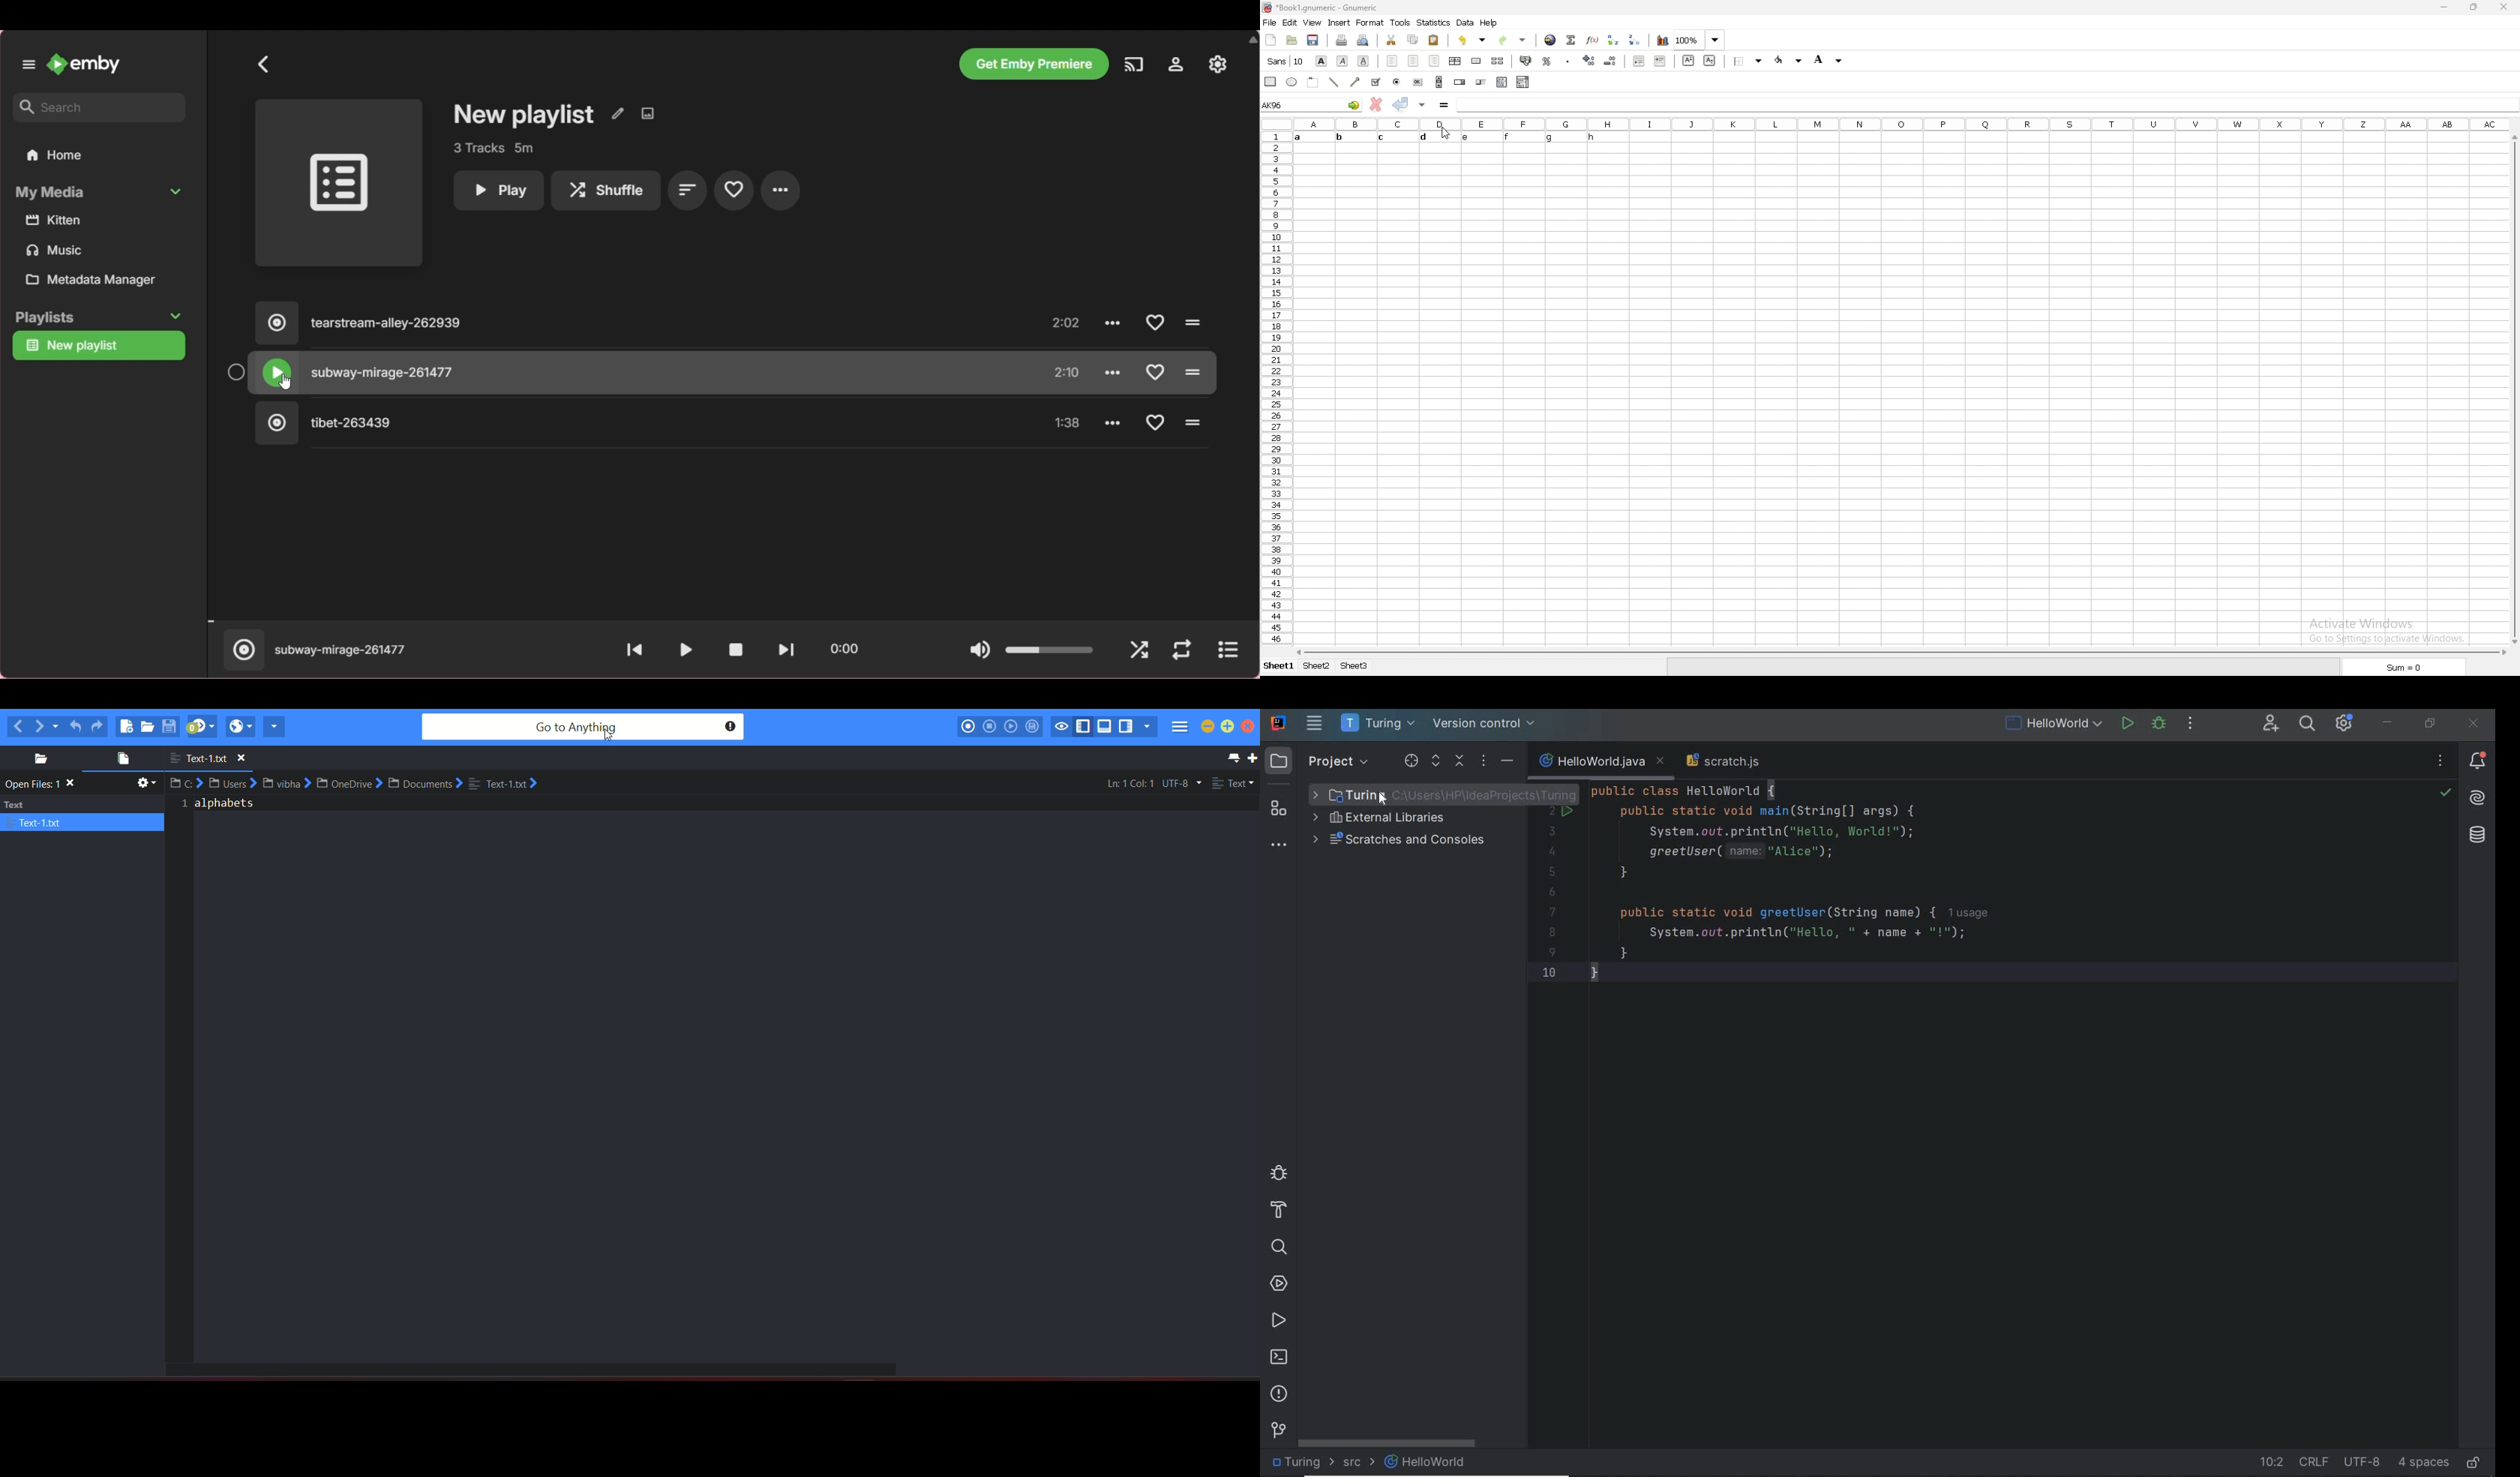 The image size is (2520, 1484). I want to click on line, so click(1335, 82).